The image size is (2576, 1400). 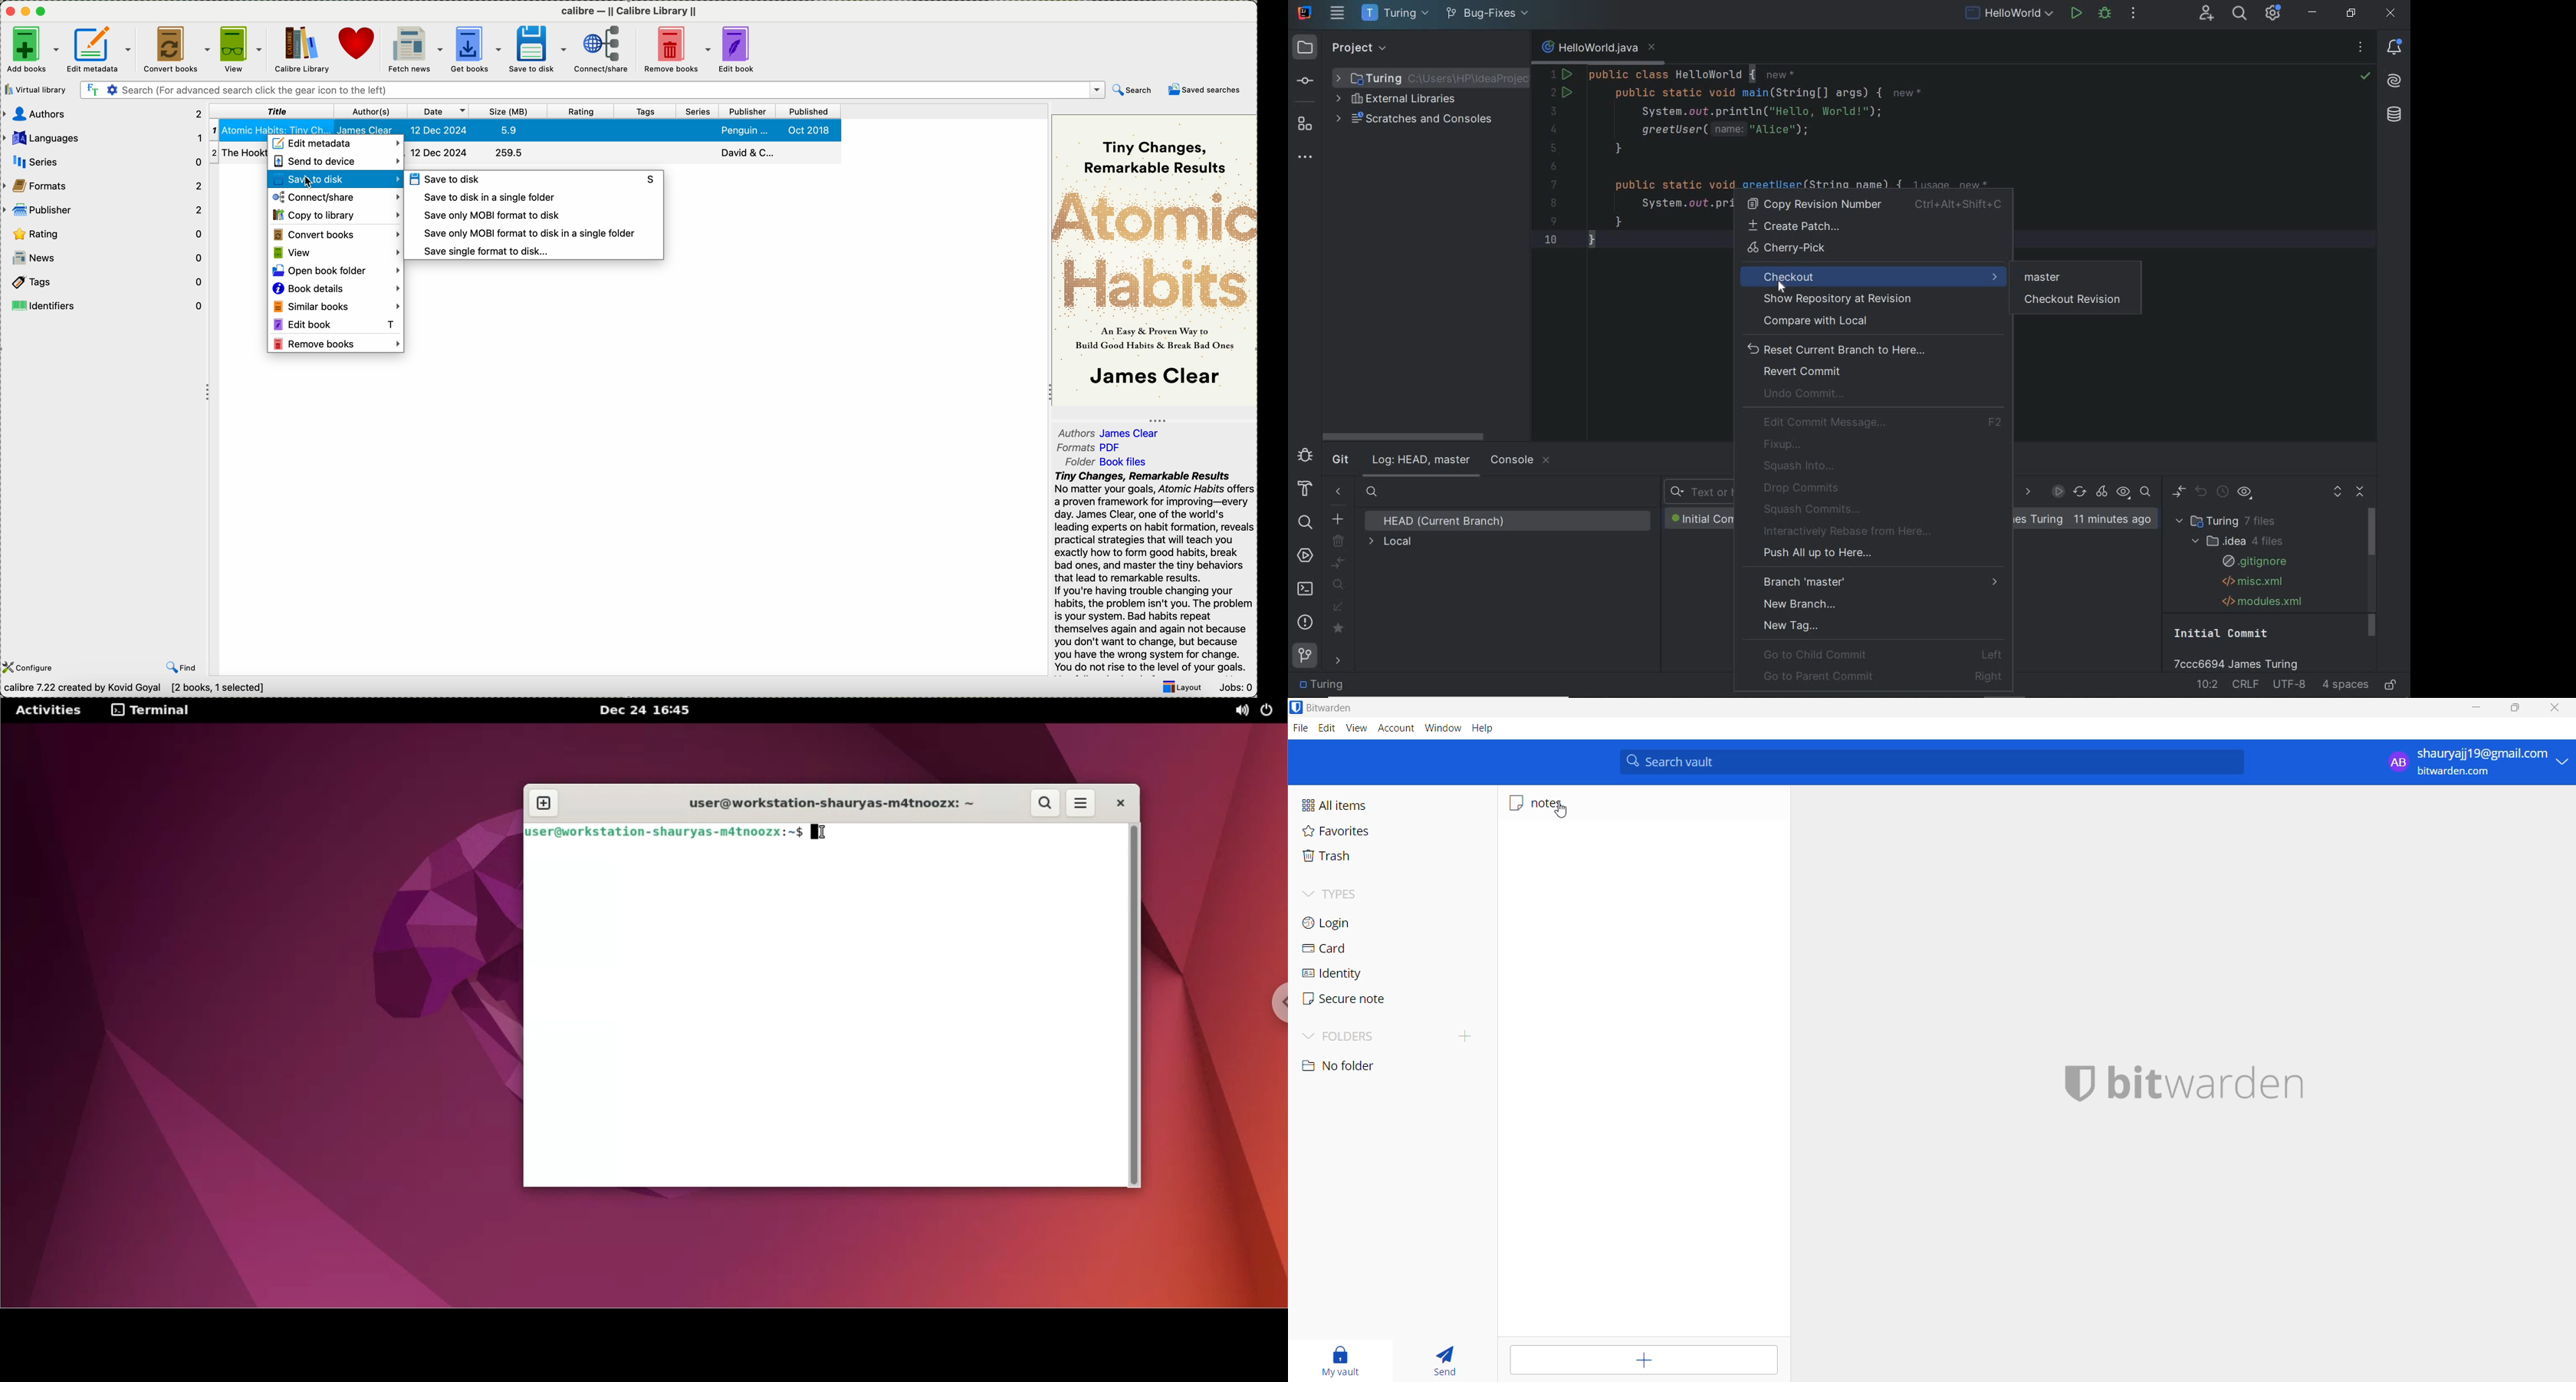 What do you see at coordinates (2391, 686) in the screenshot?
I see `make file ready only` at bounding box center [2391, 686].